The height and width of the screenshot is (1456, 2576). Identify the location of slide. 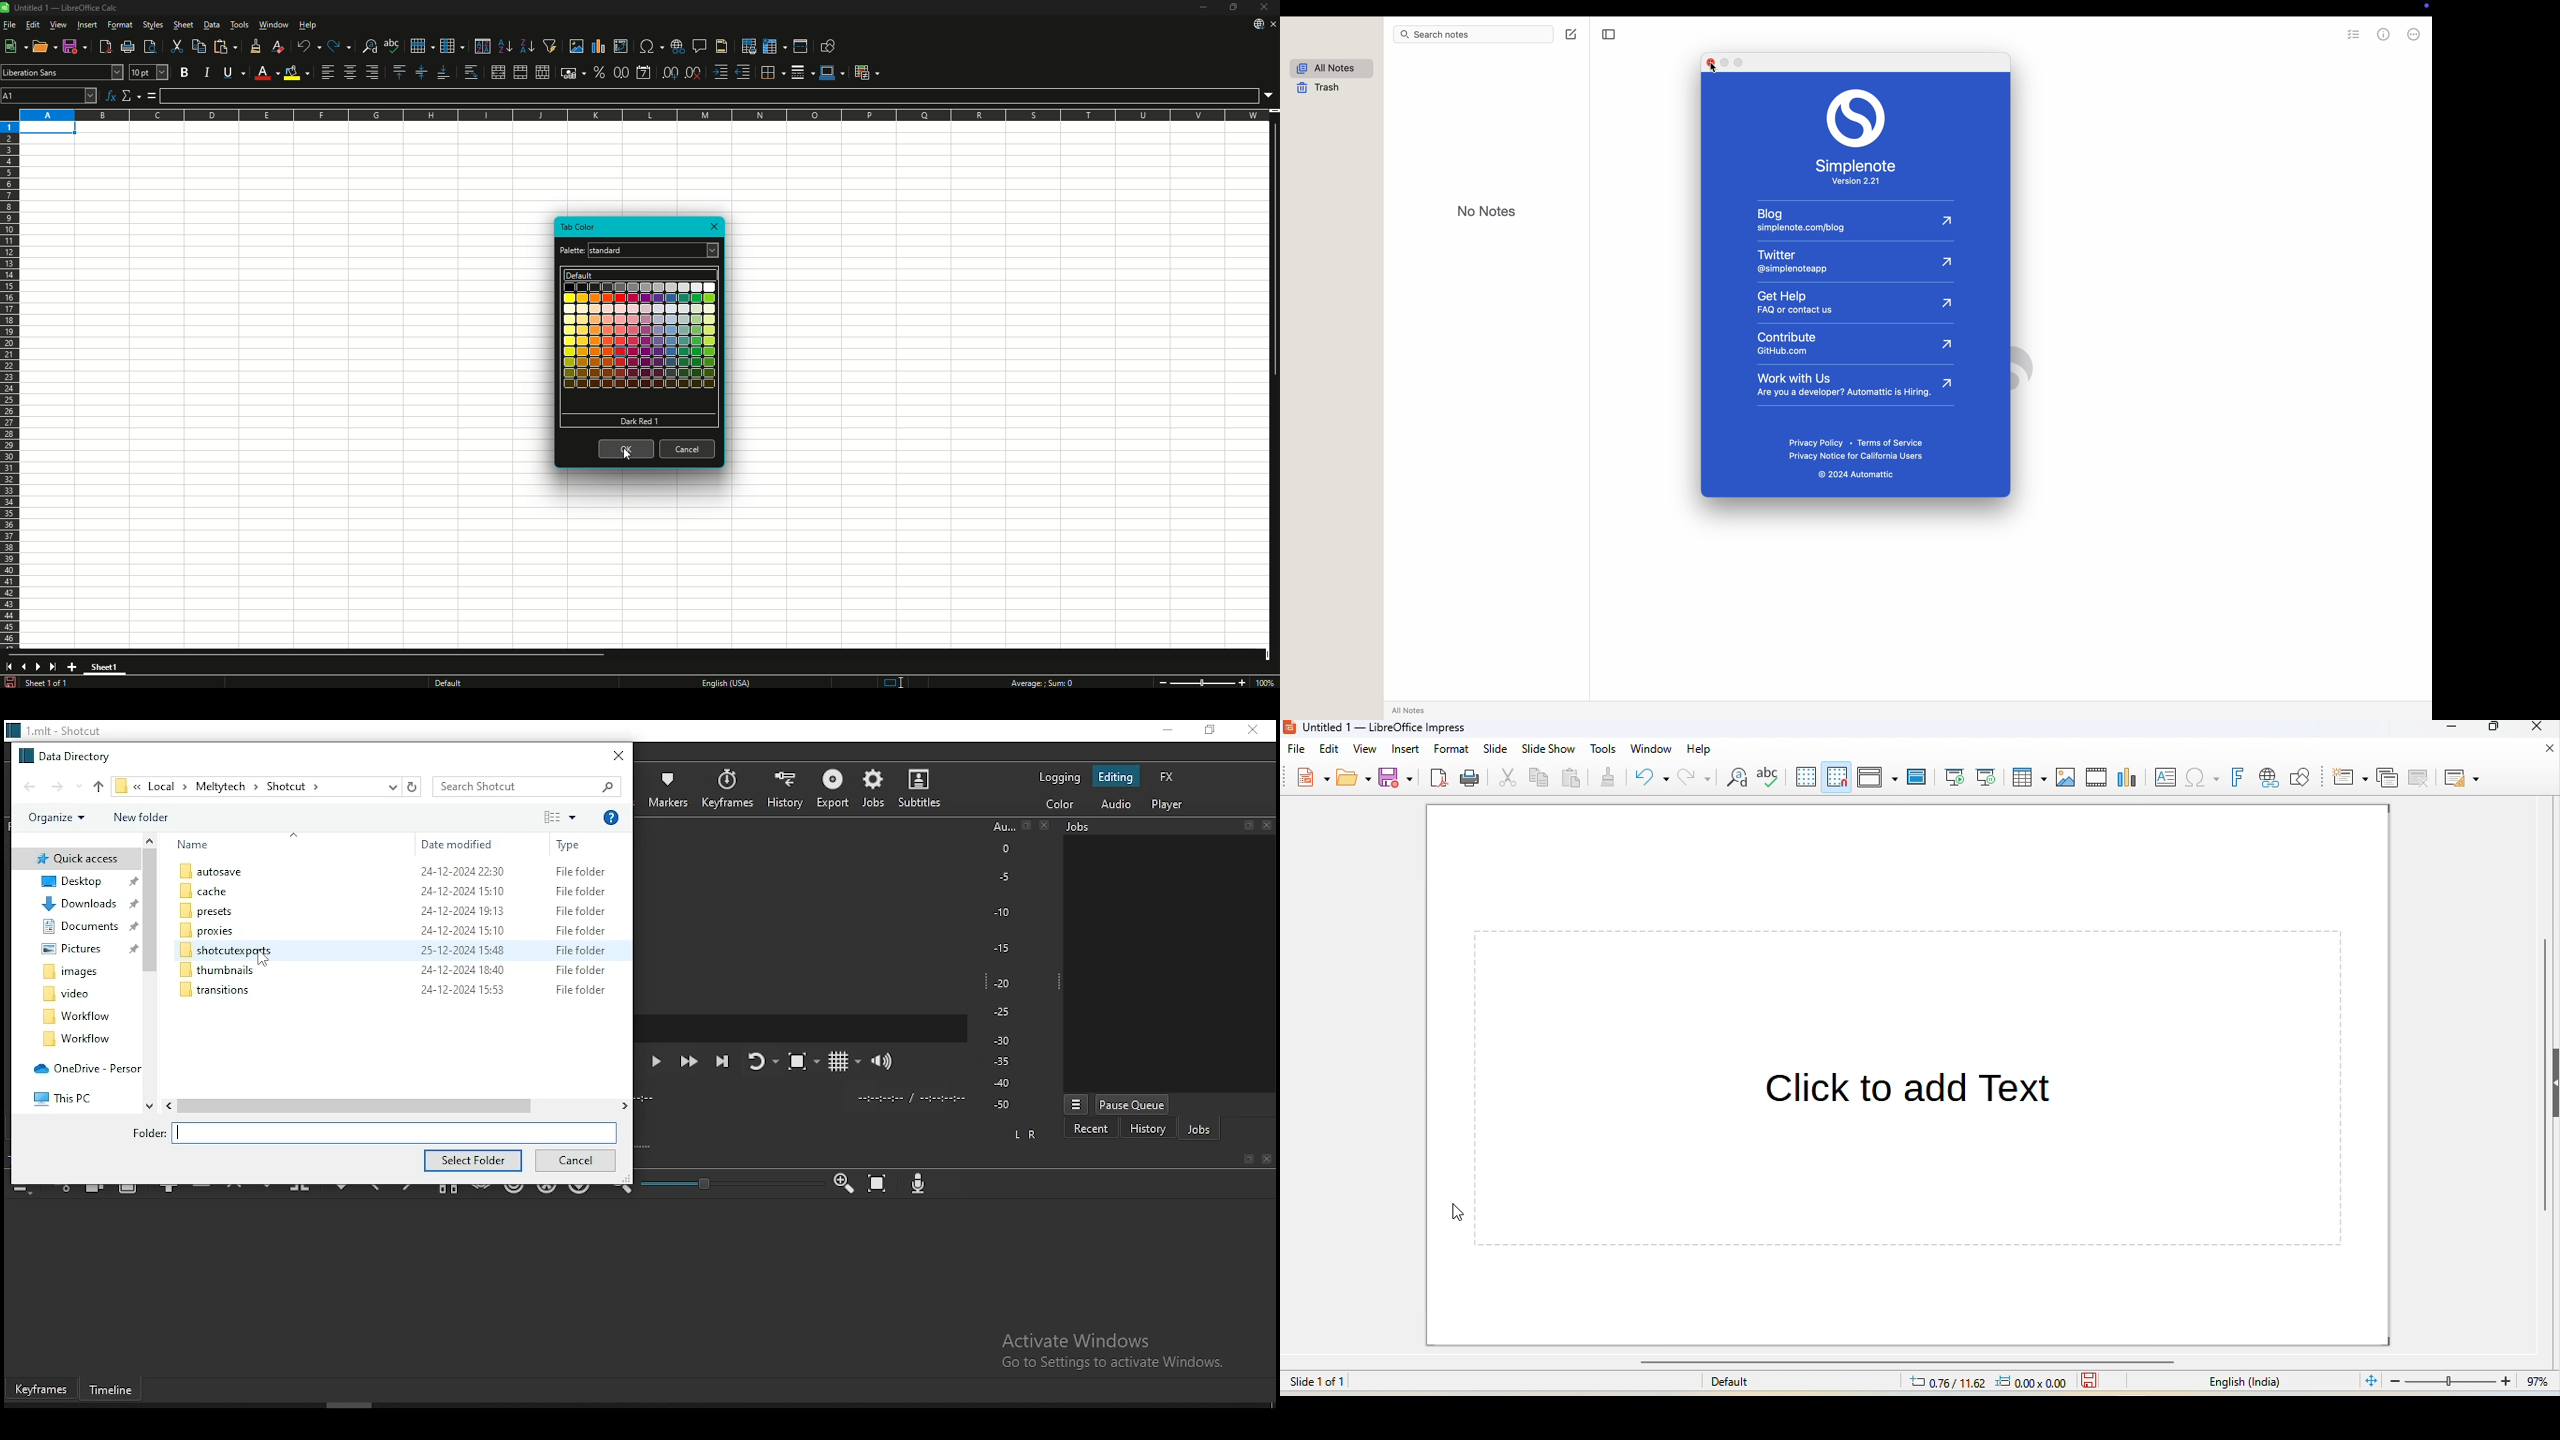
(1496, 749).